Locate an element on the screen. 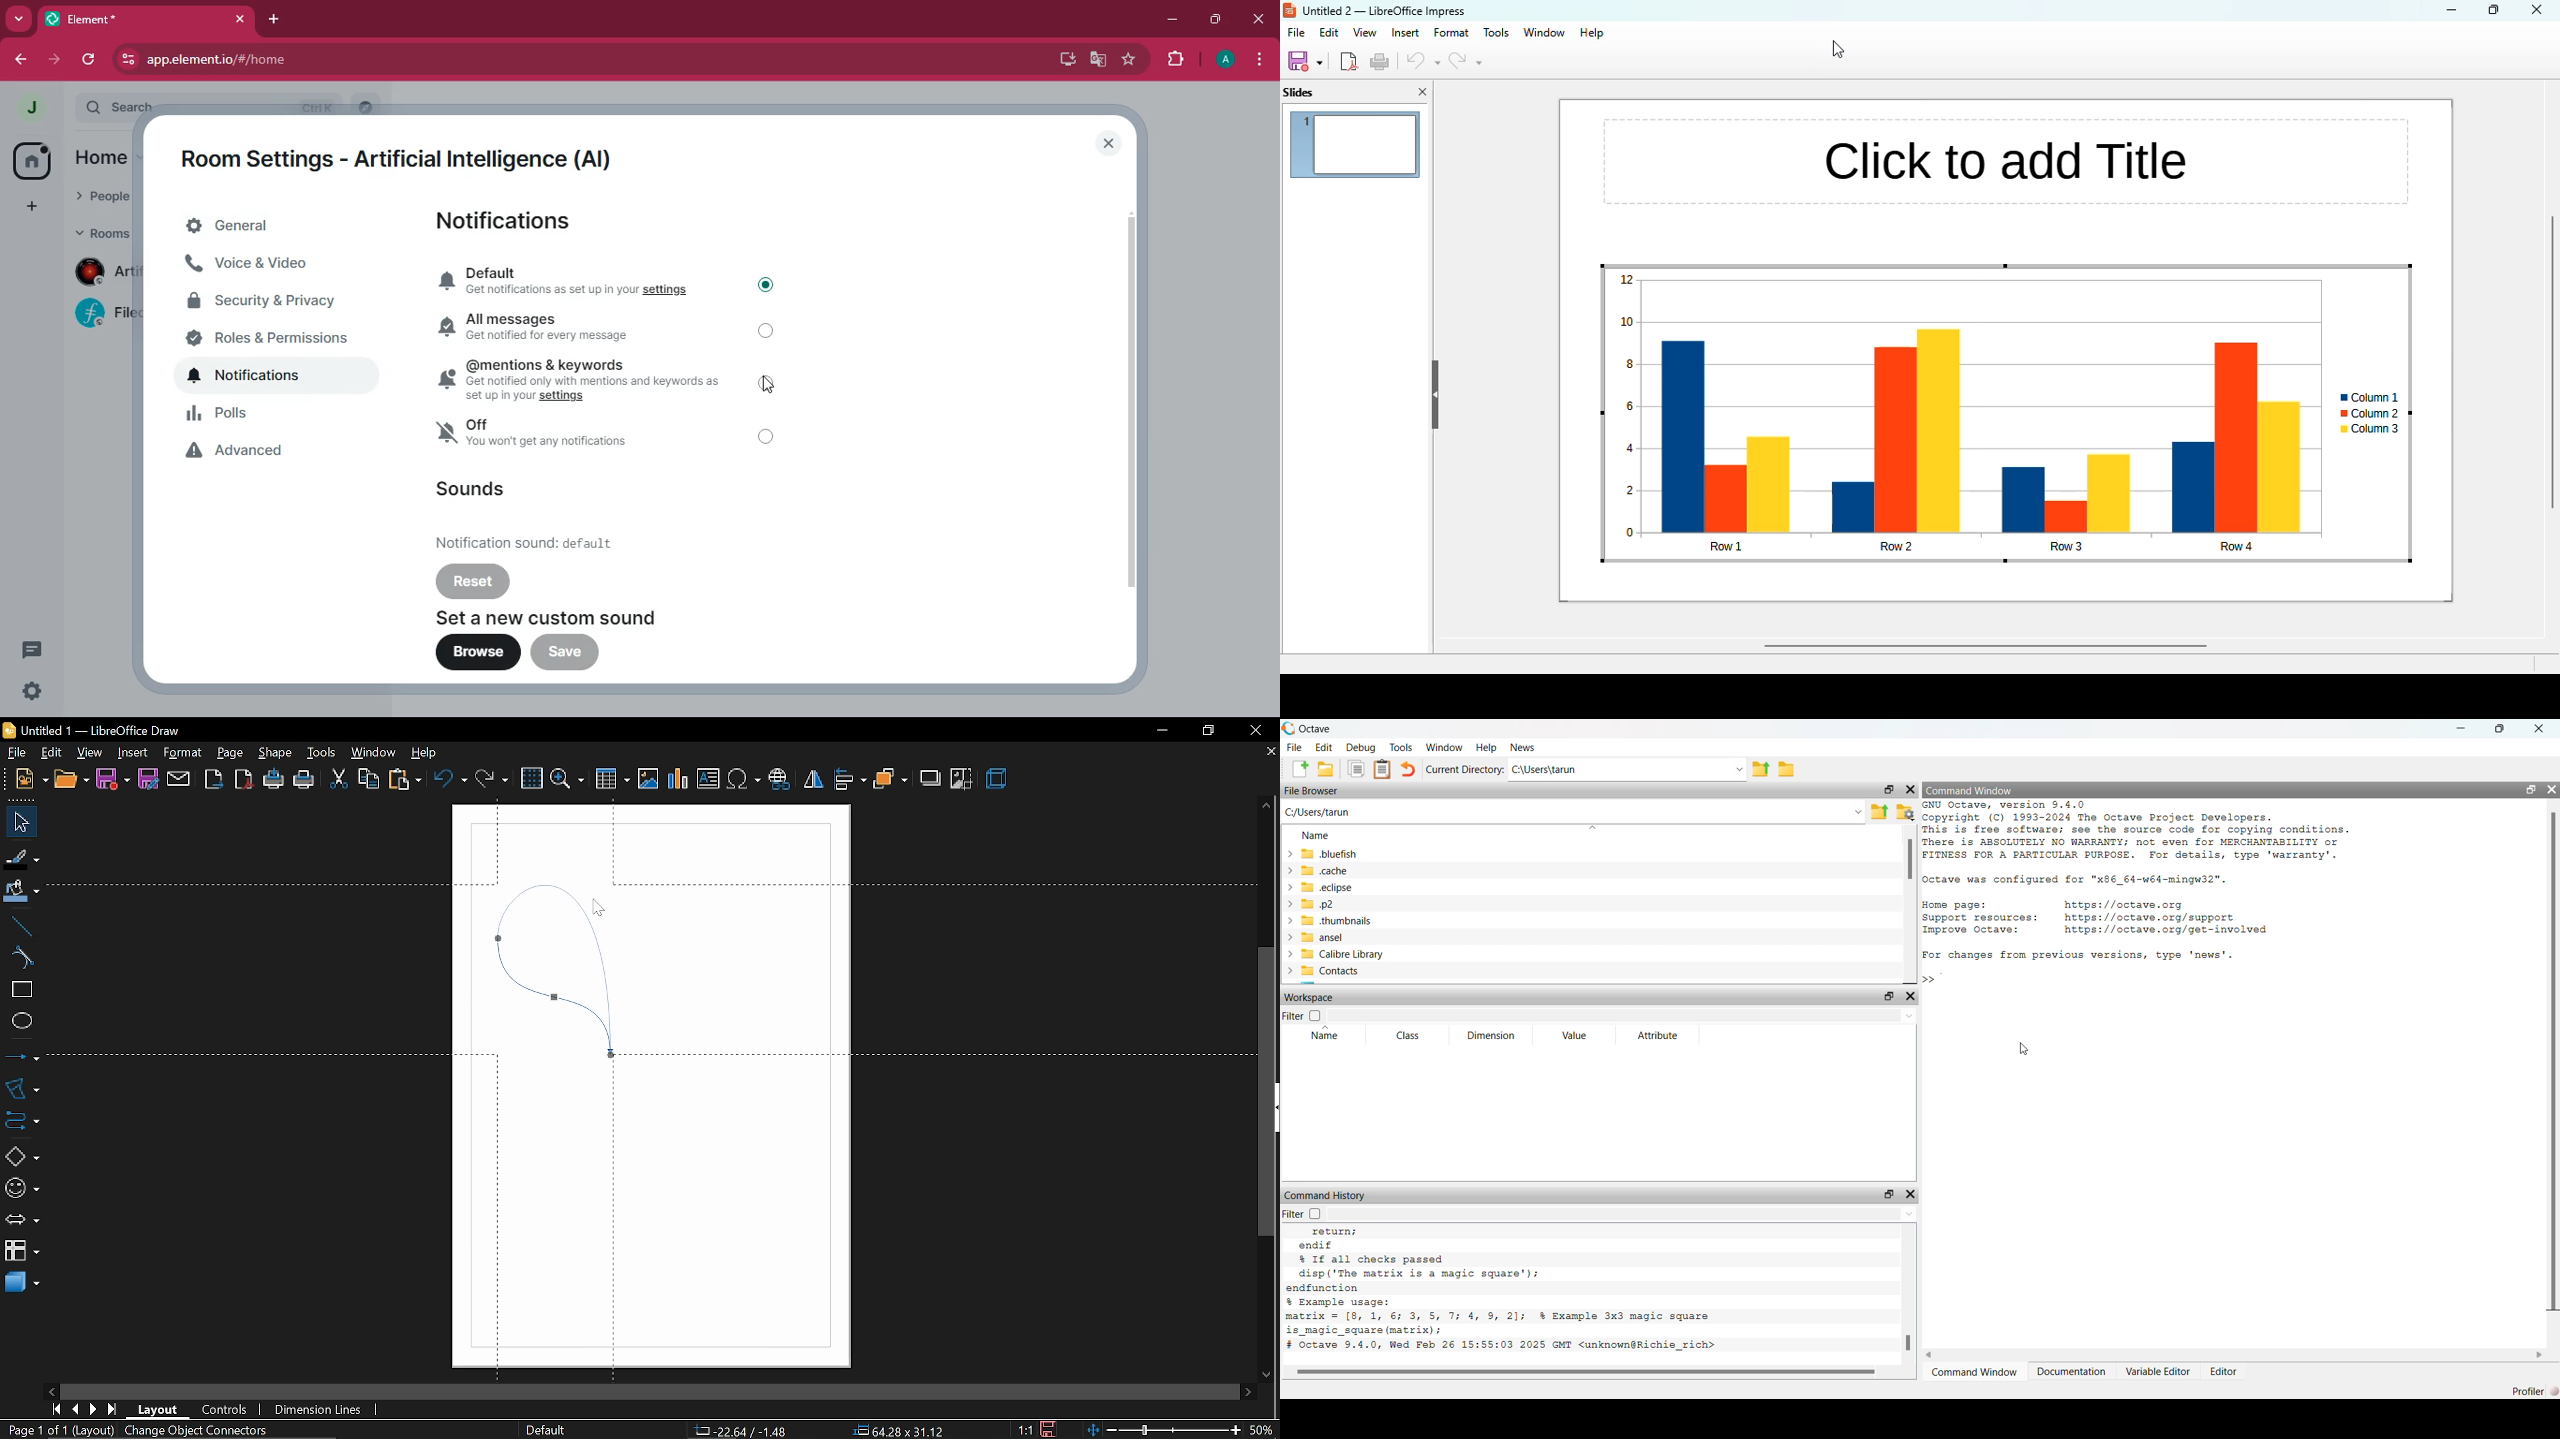  Calibre Library is located at coordinates (1333, 954).